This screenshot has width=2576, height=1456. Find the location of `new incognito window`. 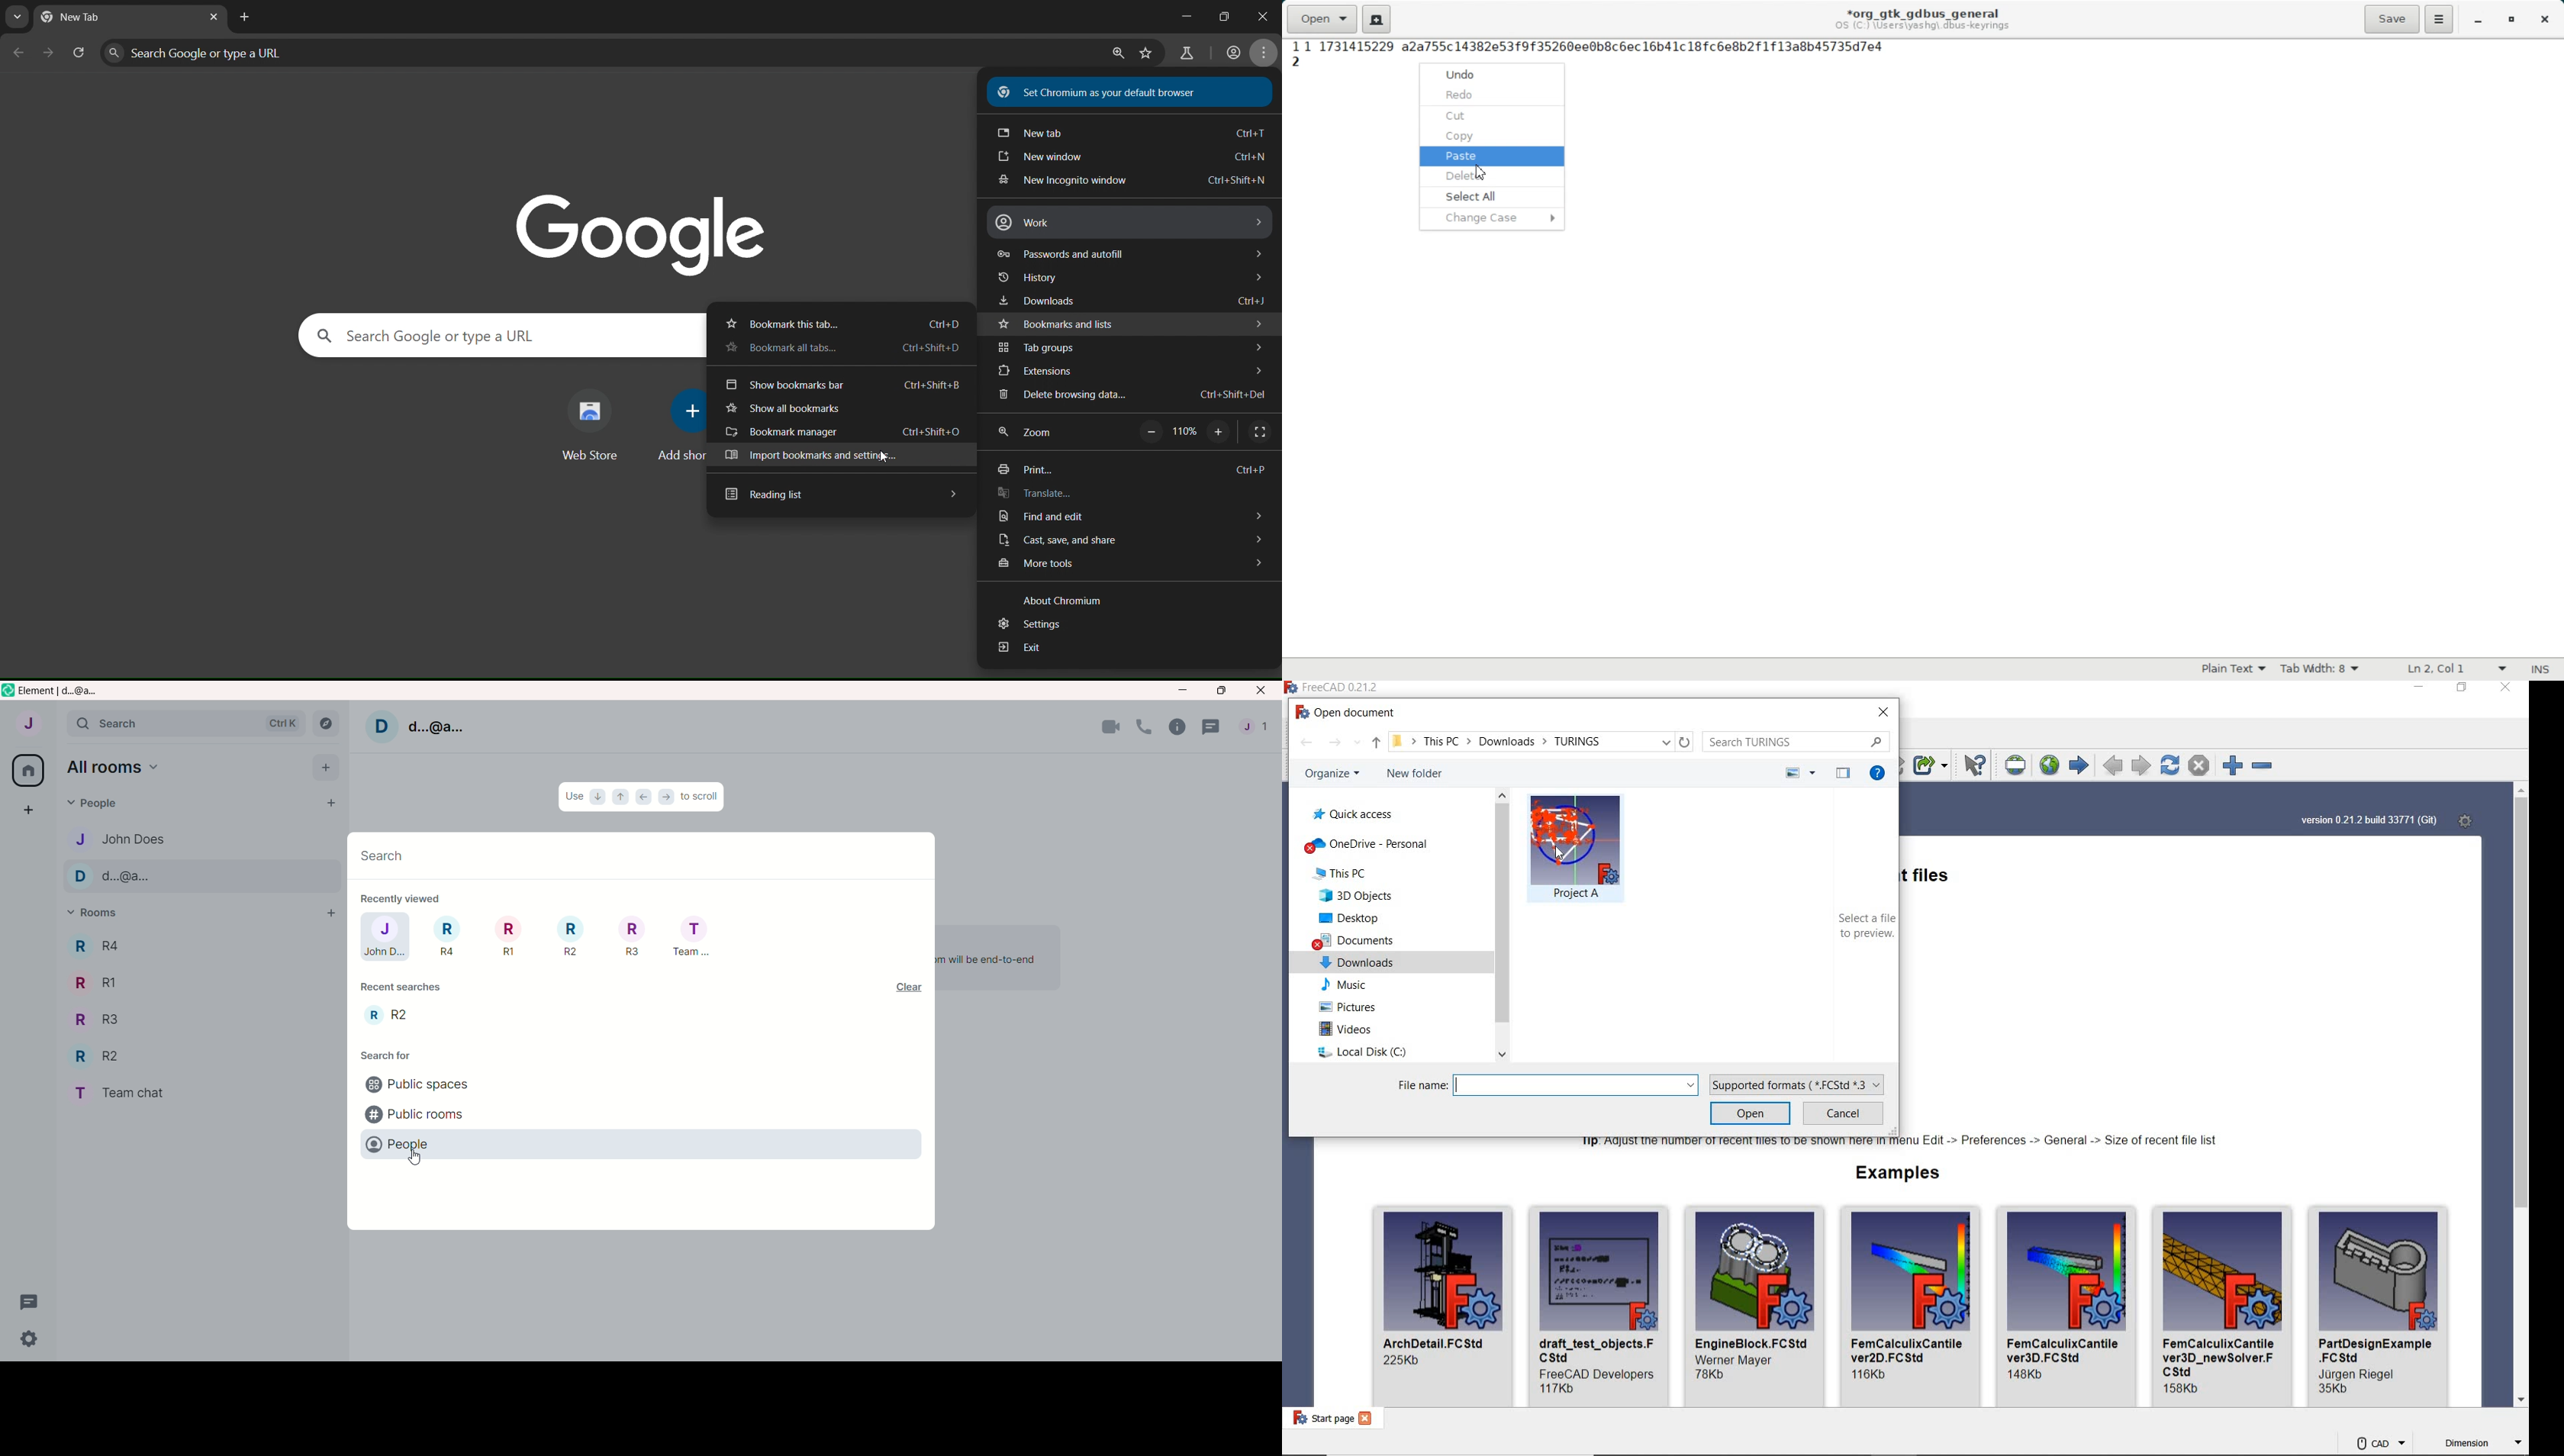

new incognito window is located at coordinates (1130, 180).